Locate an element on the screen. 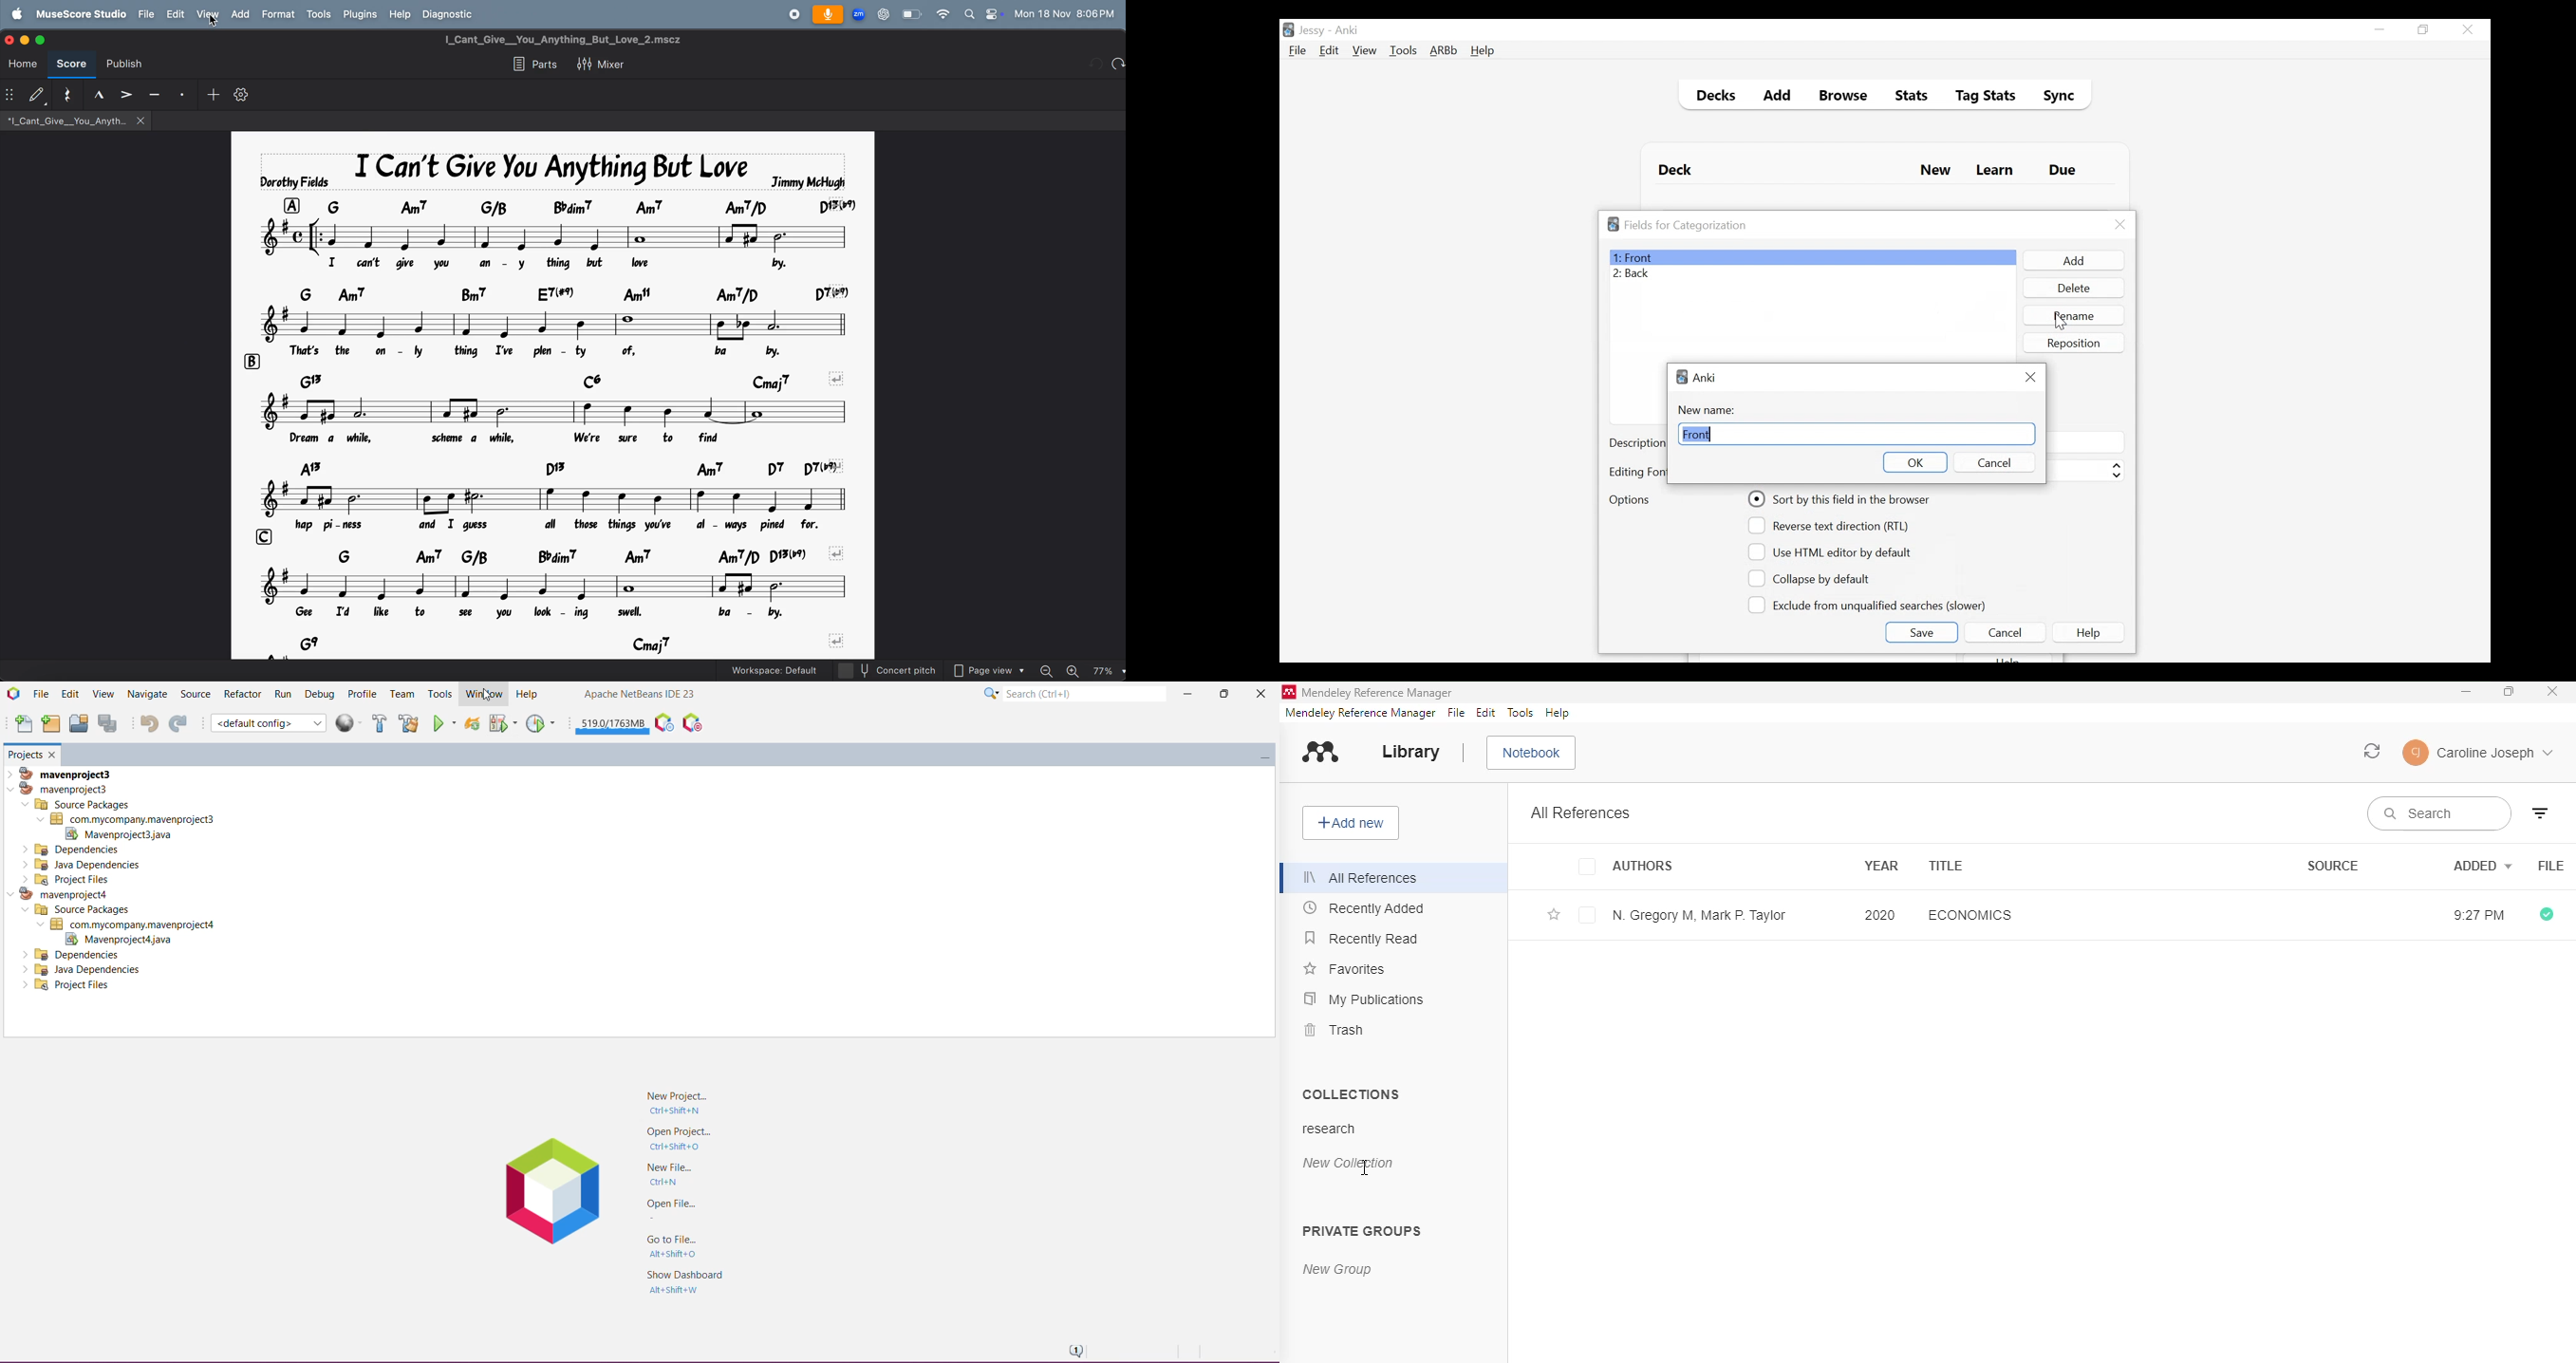 This screenshot has height=1372, width=2576. User Nmae is located at coordinates (1314, 31).